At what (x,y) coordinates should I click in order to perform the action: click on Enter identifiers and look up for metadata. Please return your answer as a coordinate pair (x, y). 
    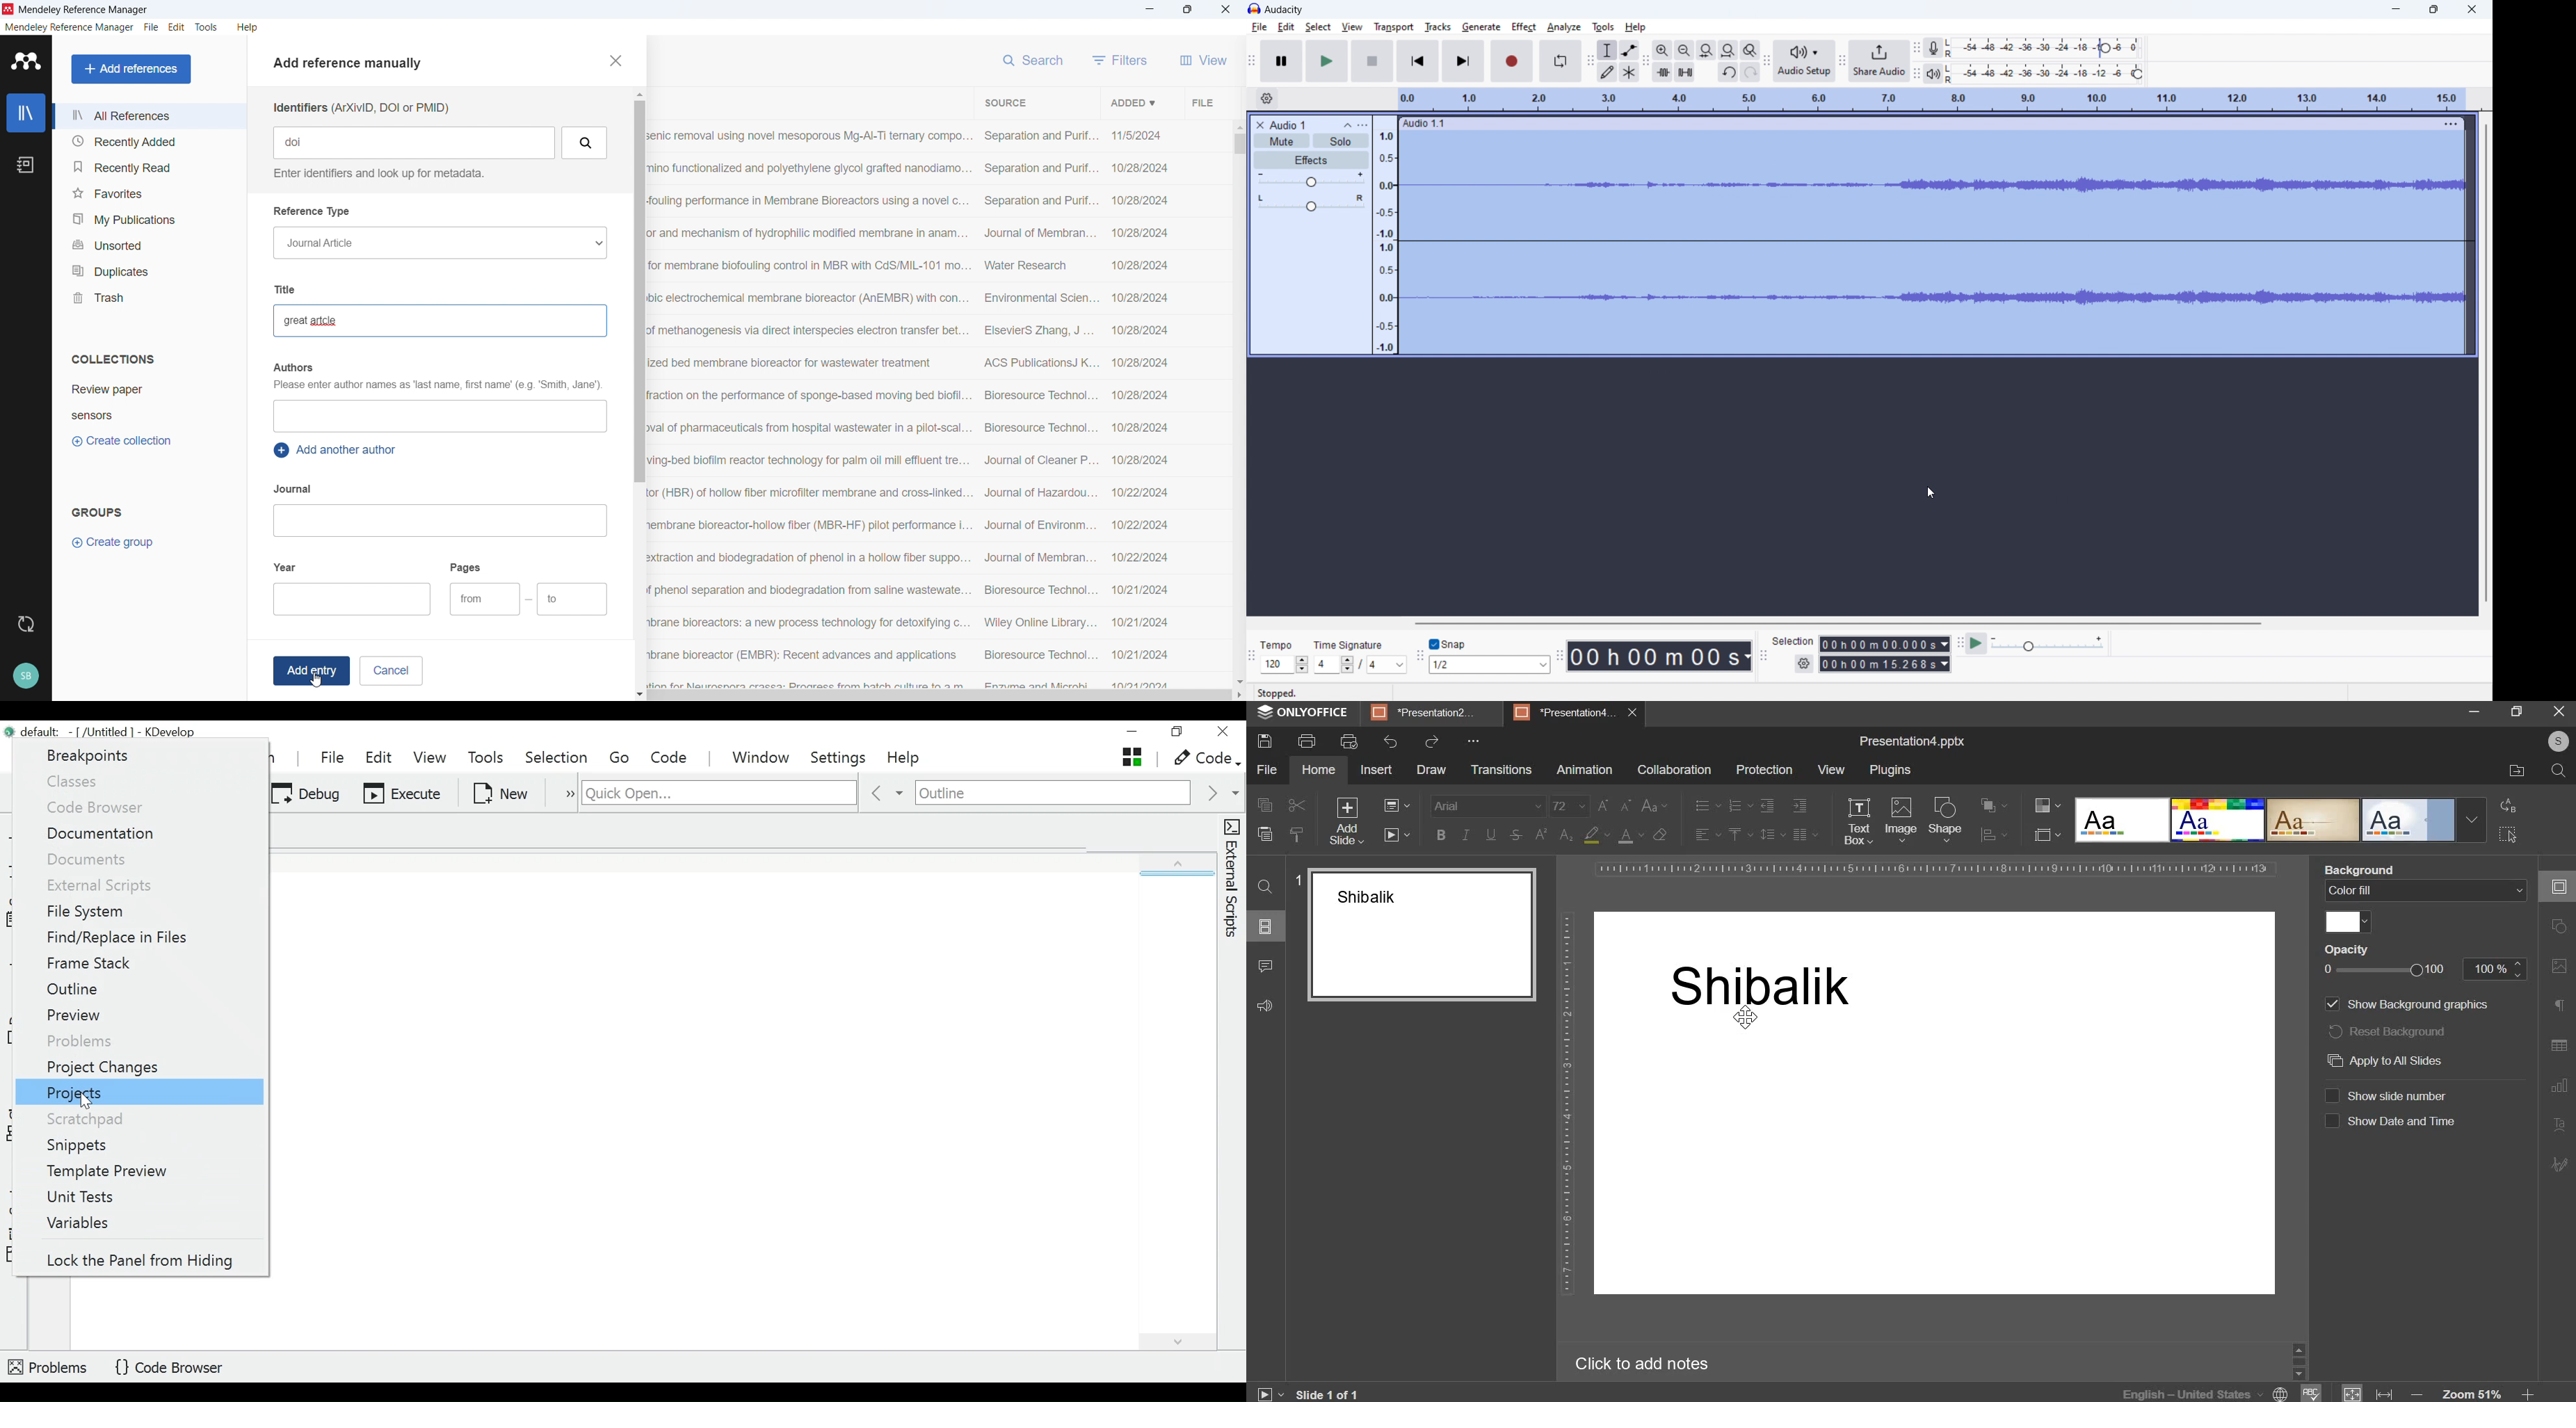
    Looking at the image, I should click on (376, 173).